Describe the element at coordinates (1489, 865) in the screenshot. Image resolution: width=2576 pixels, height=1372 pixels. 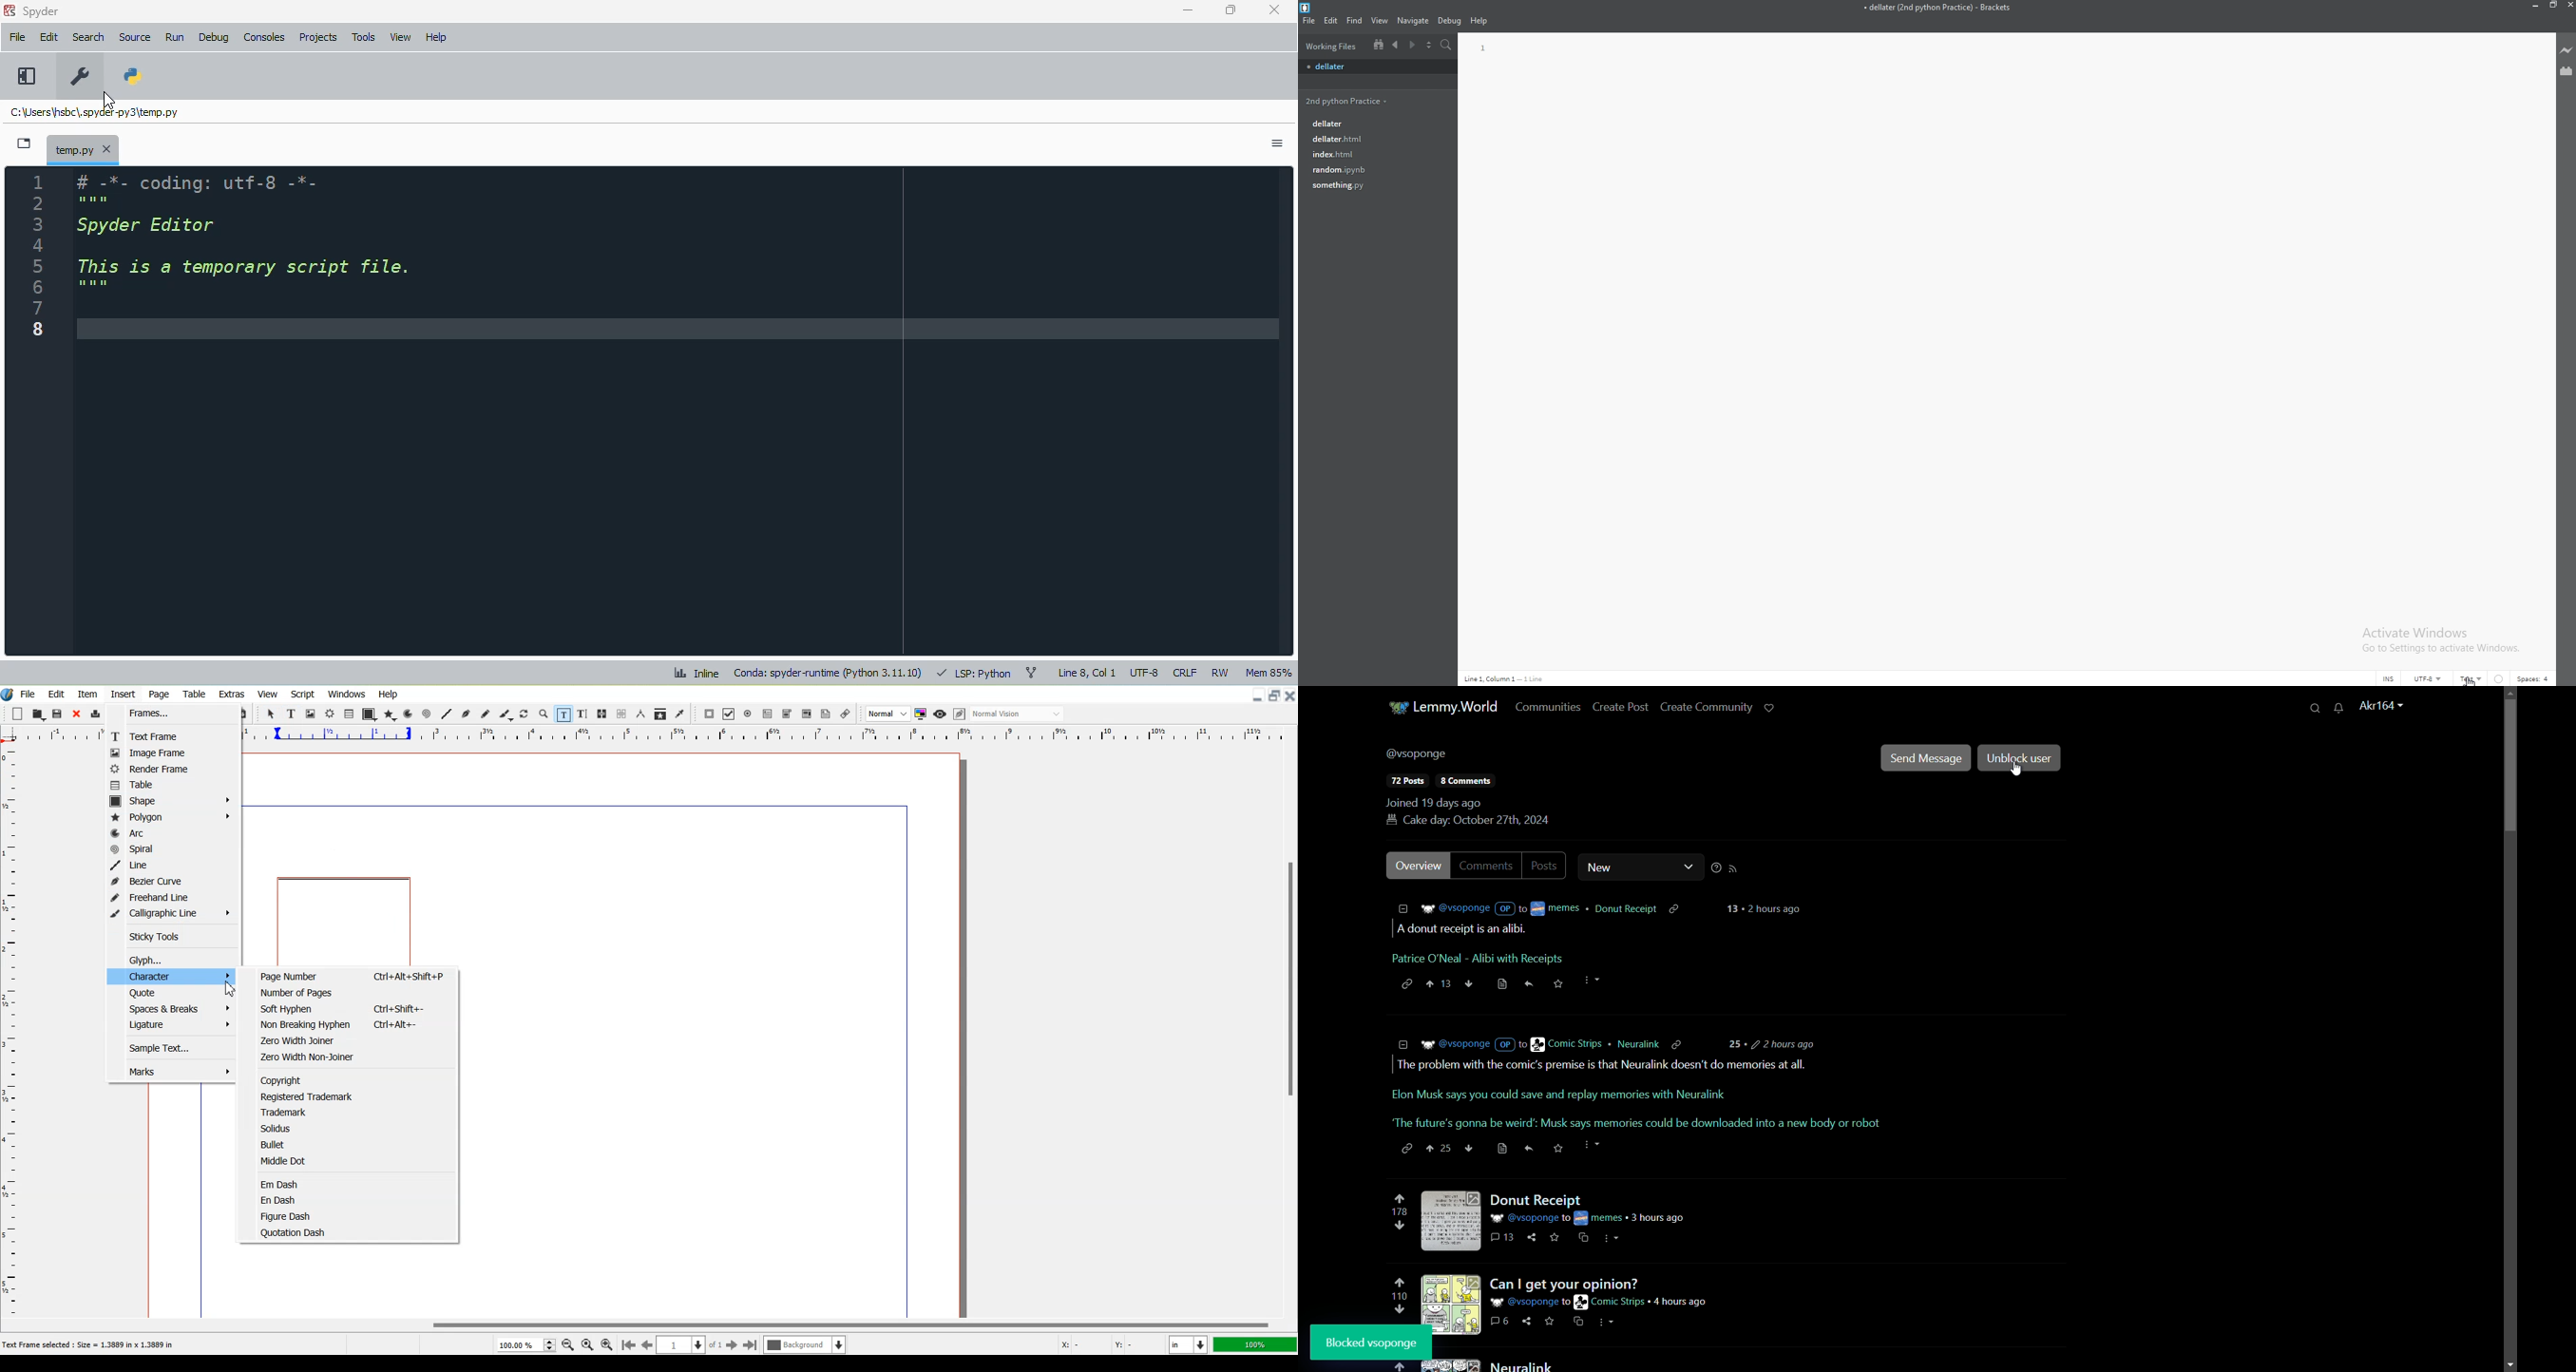
I see `comments` at that location.